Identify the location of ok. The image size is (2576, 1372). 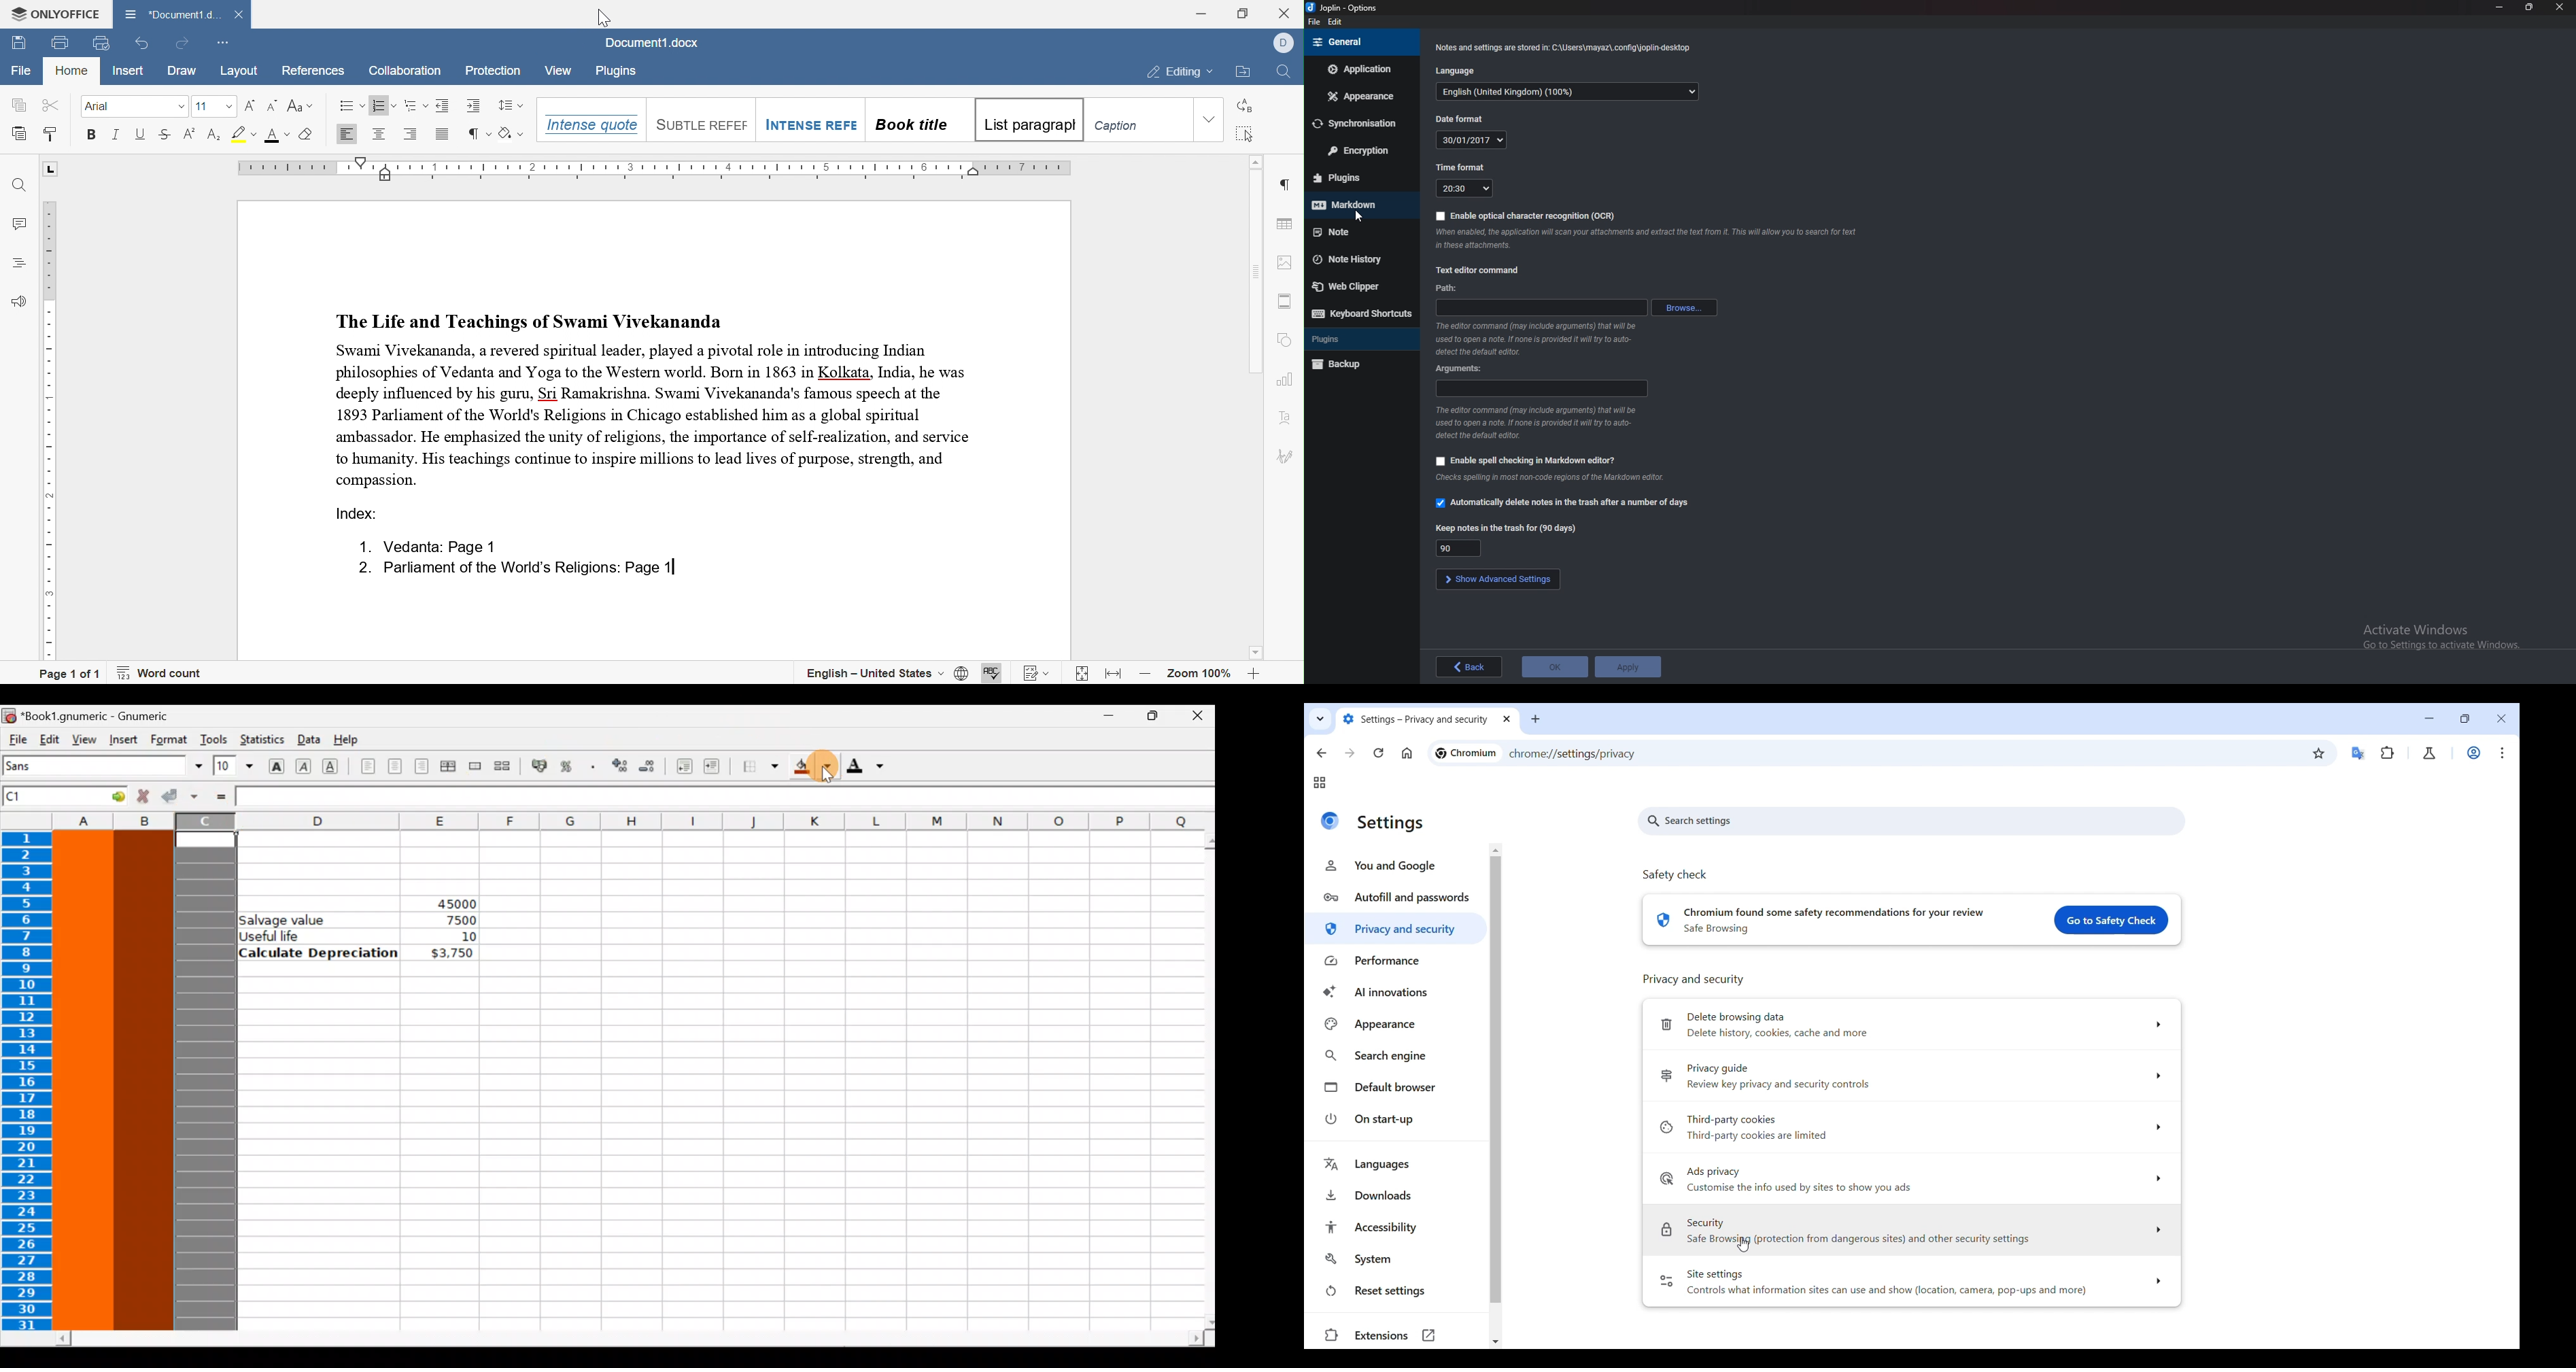
(1553, 667).